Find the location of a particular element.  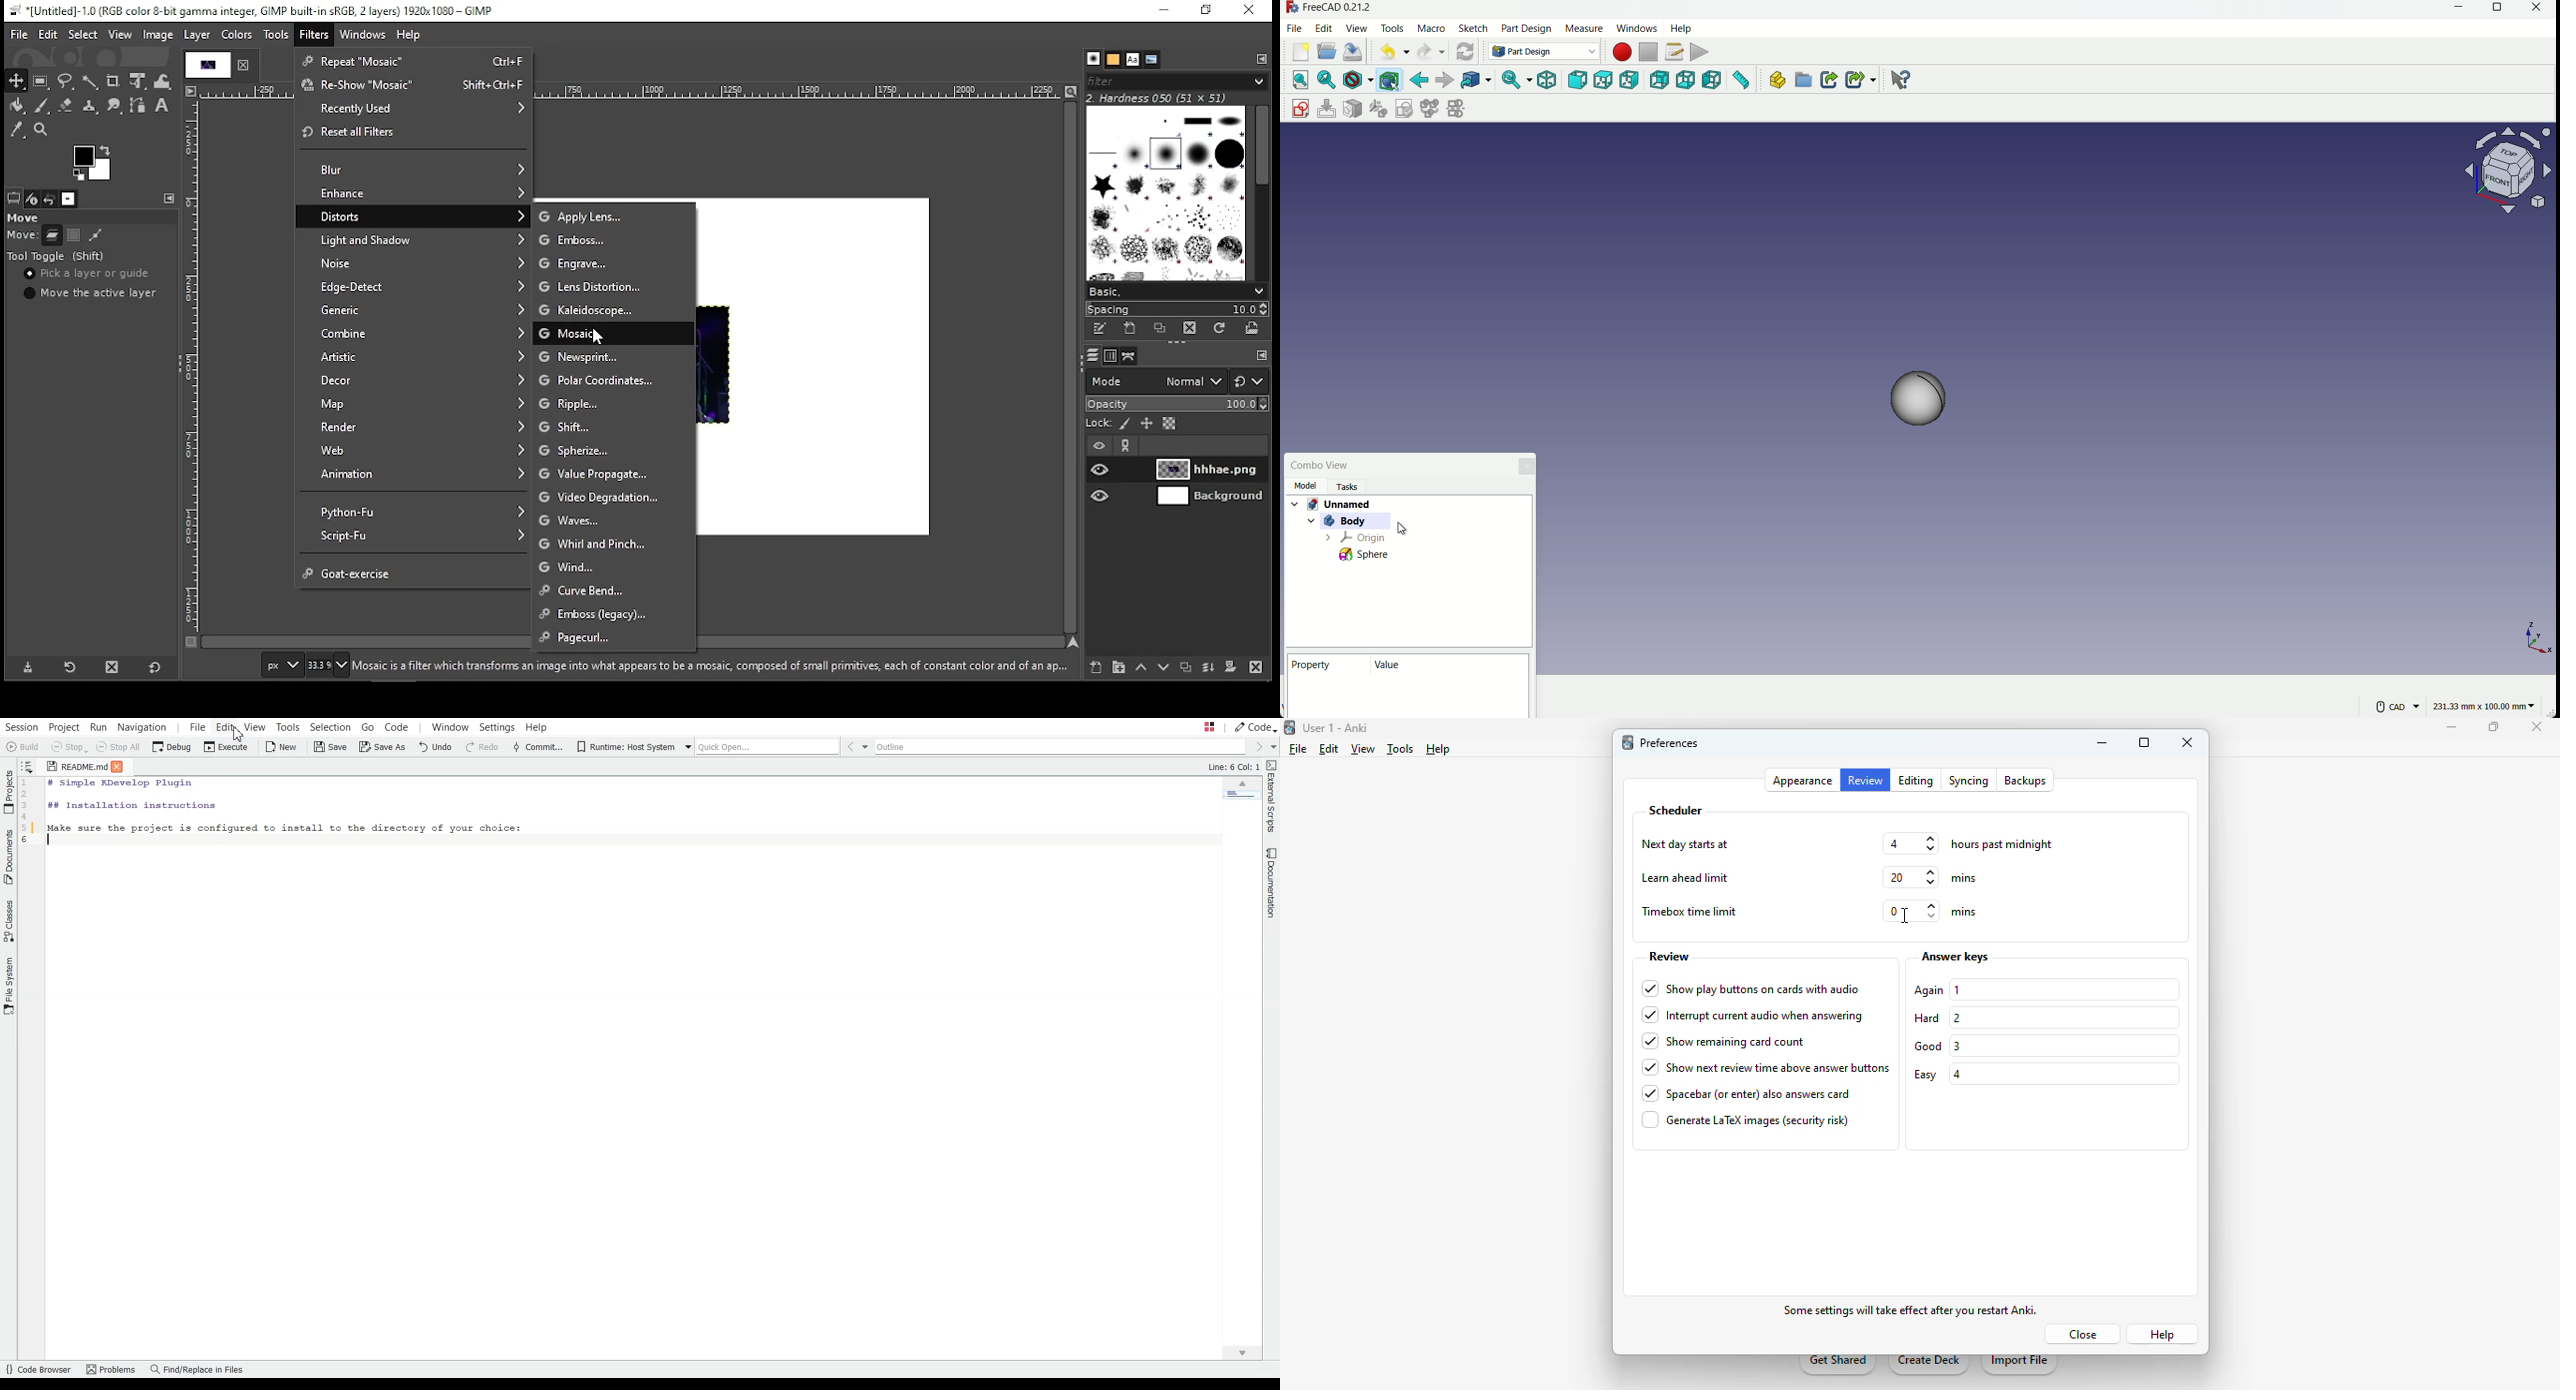

sync view is located at coordinates (1510, 80).